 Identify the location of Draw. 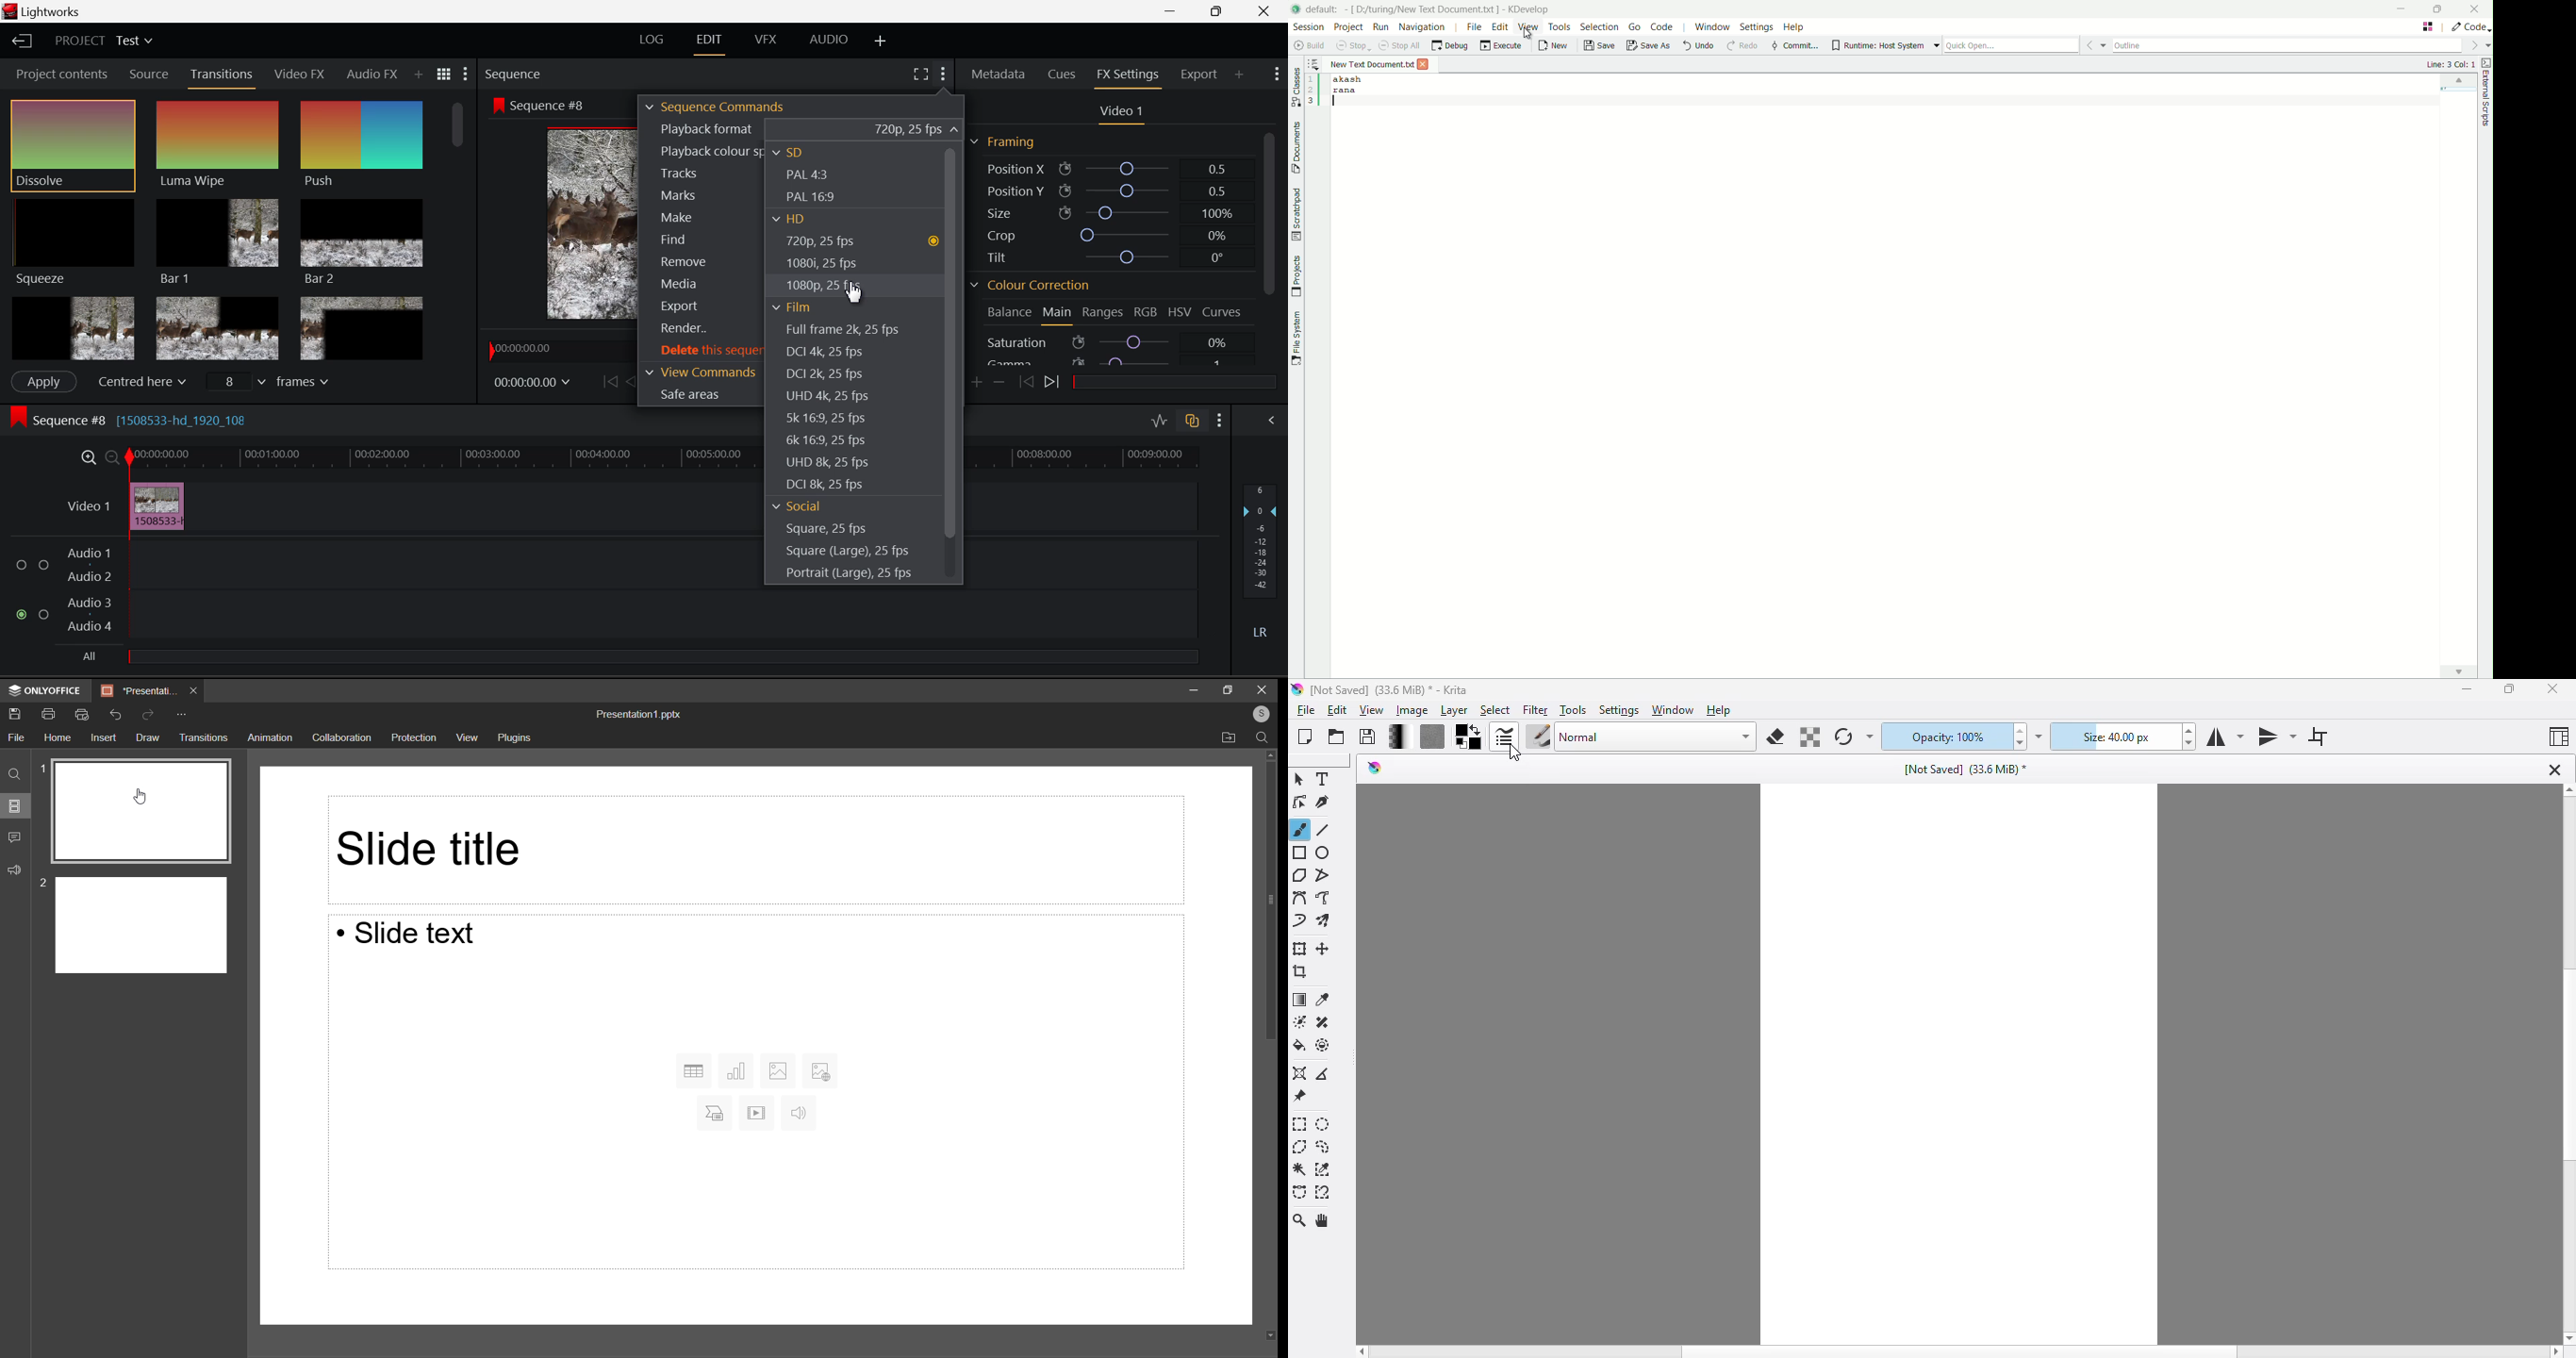
(146, 737).